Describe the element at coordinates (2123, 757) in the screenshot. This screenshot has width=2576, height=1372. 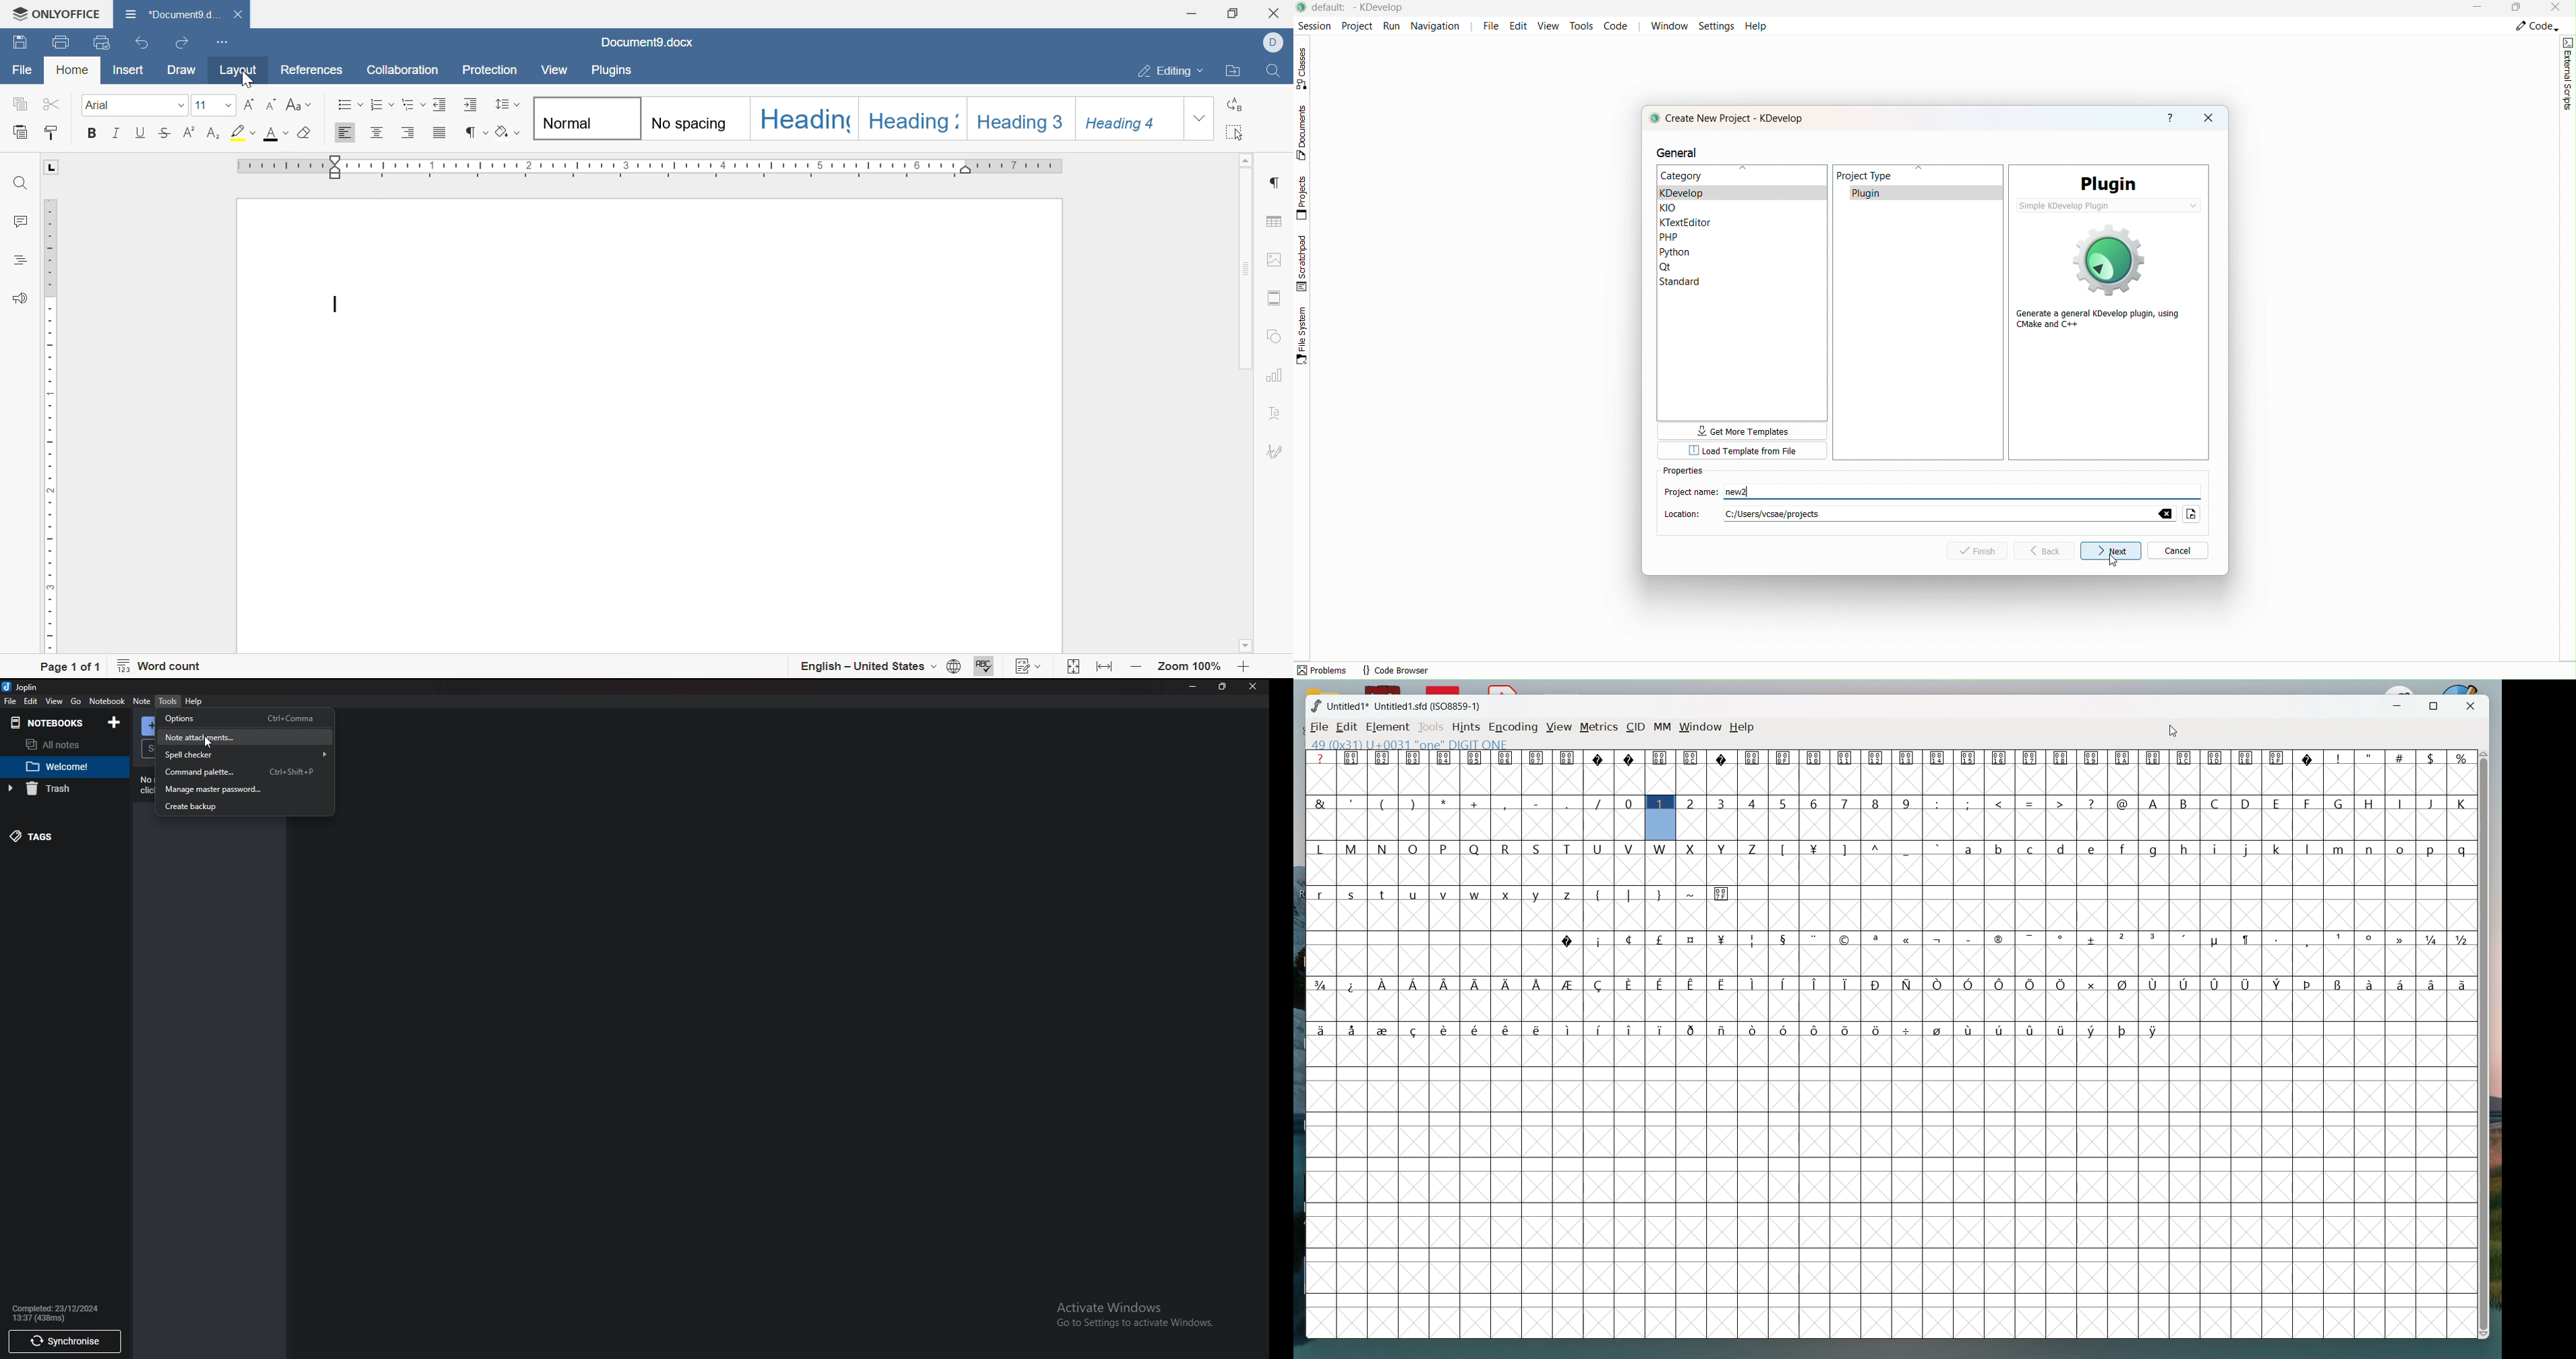
I see `symbol` at that location.